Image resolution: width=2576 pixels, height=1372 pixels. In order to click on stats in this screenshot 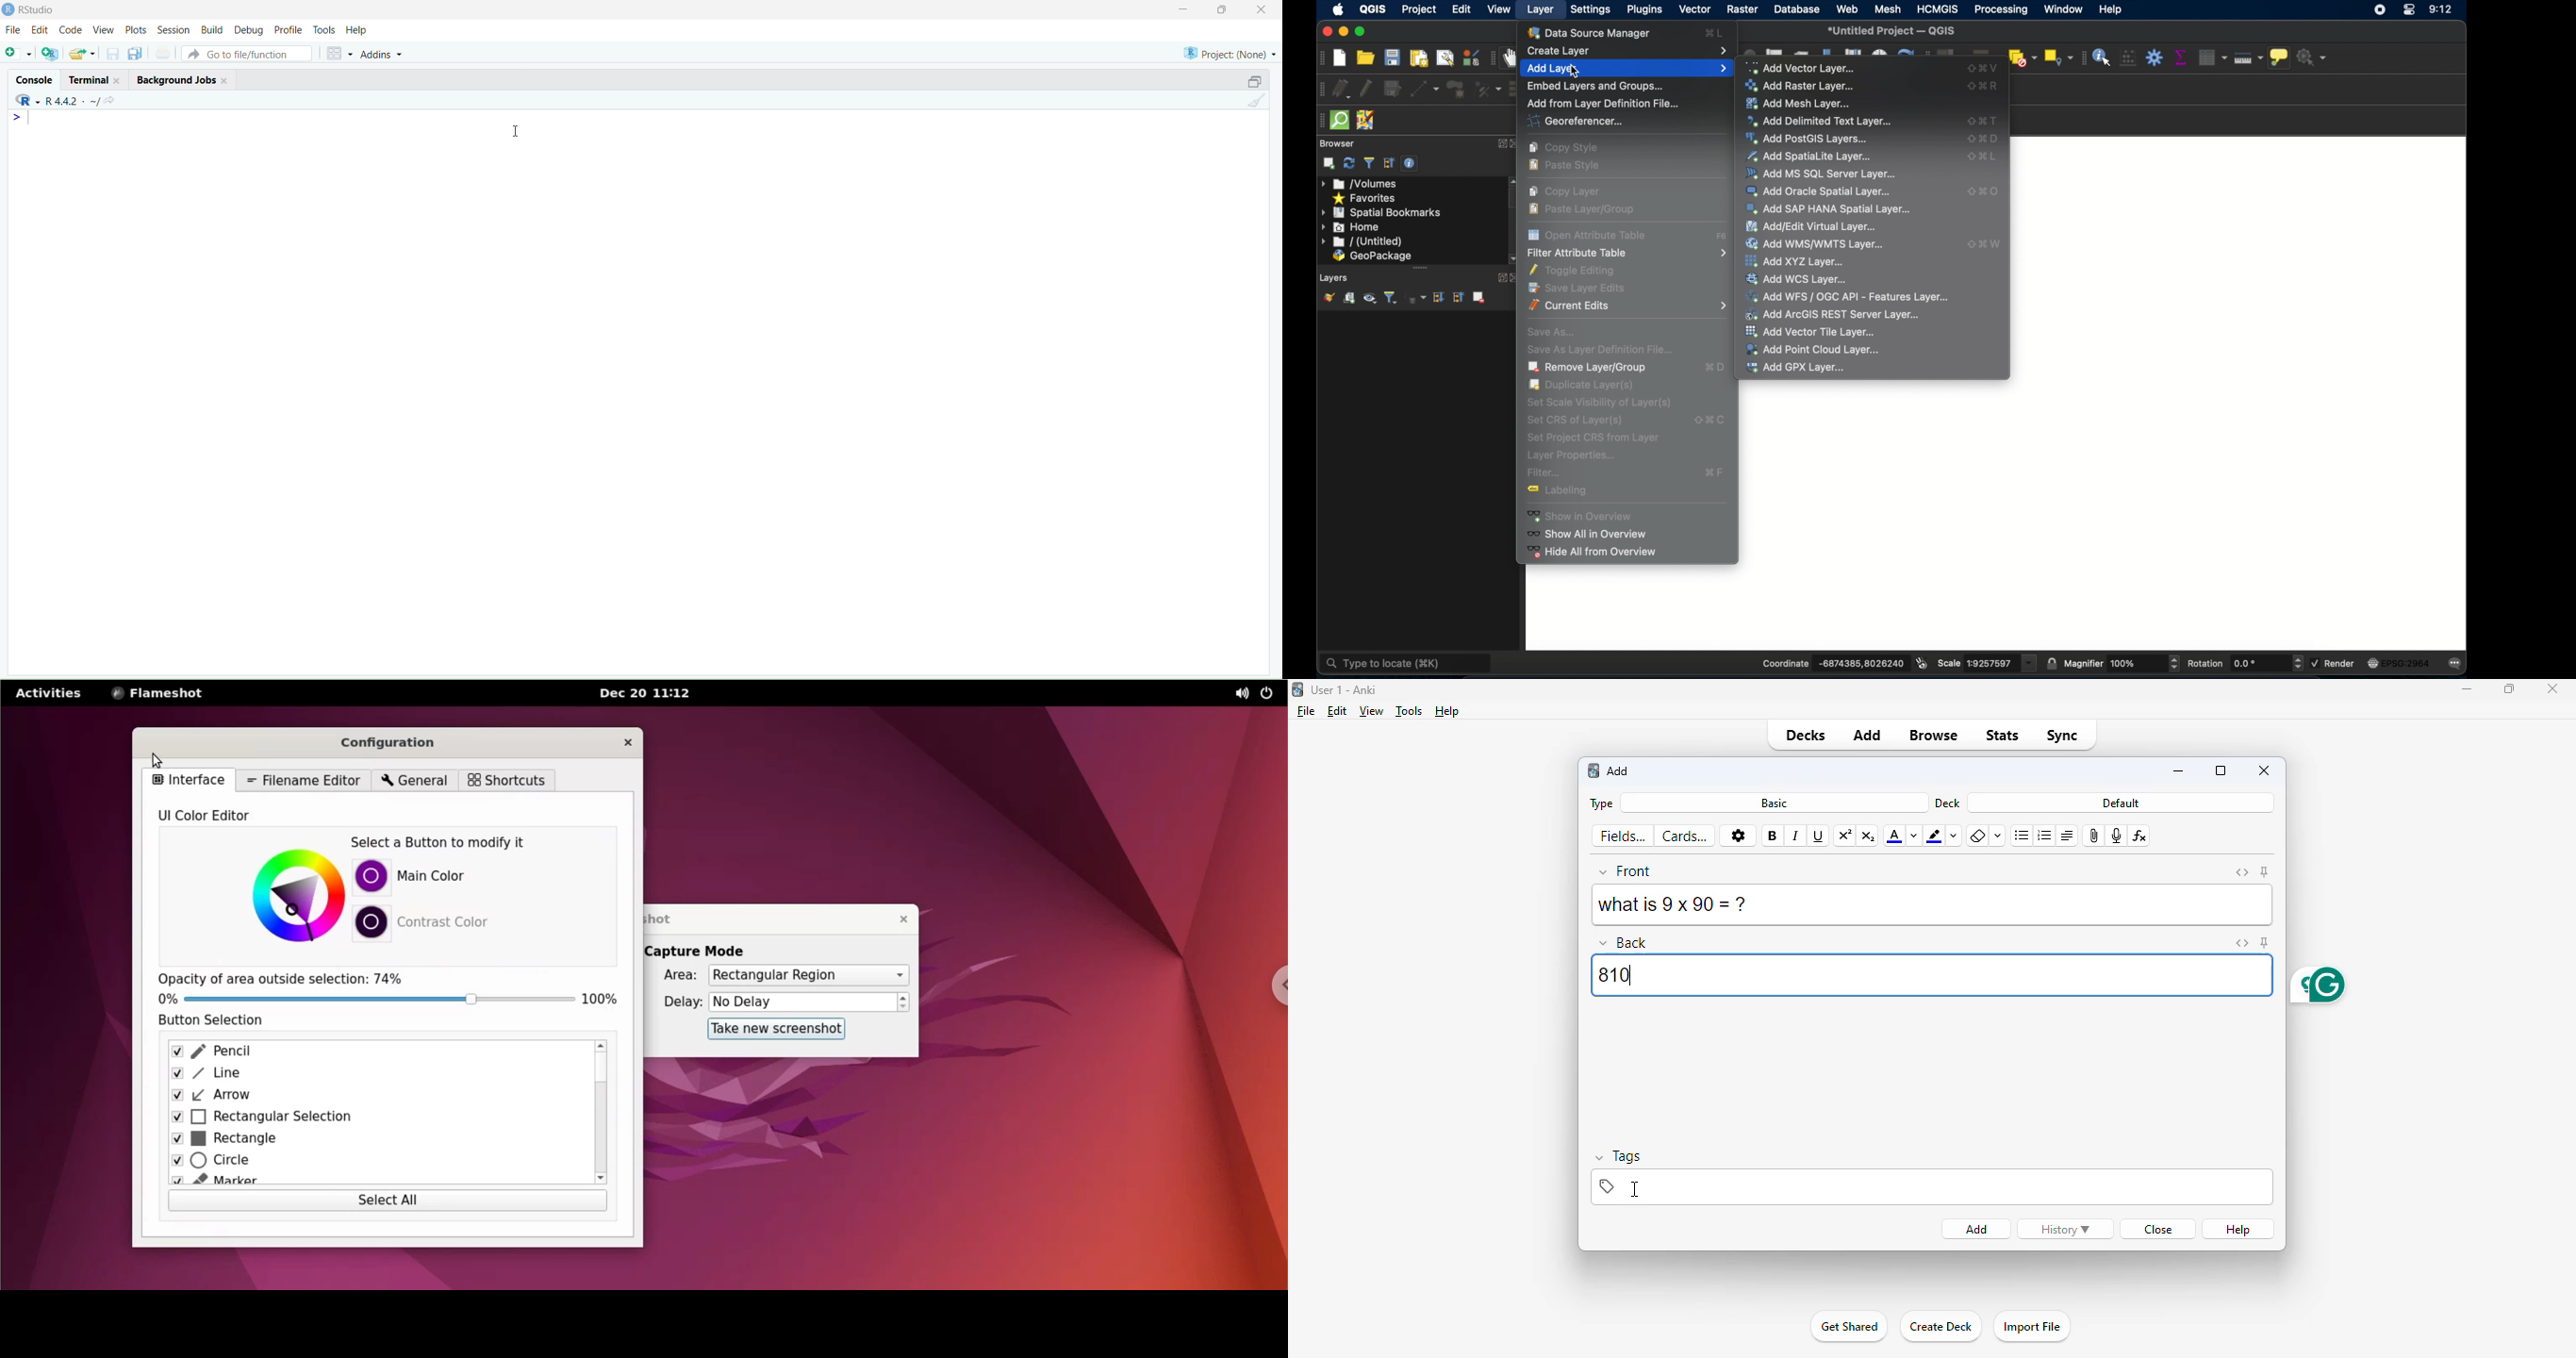, I will do `click(2003, 737)`.